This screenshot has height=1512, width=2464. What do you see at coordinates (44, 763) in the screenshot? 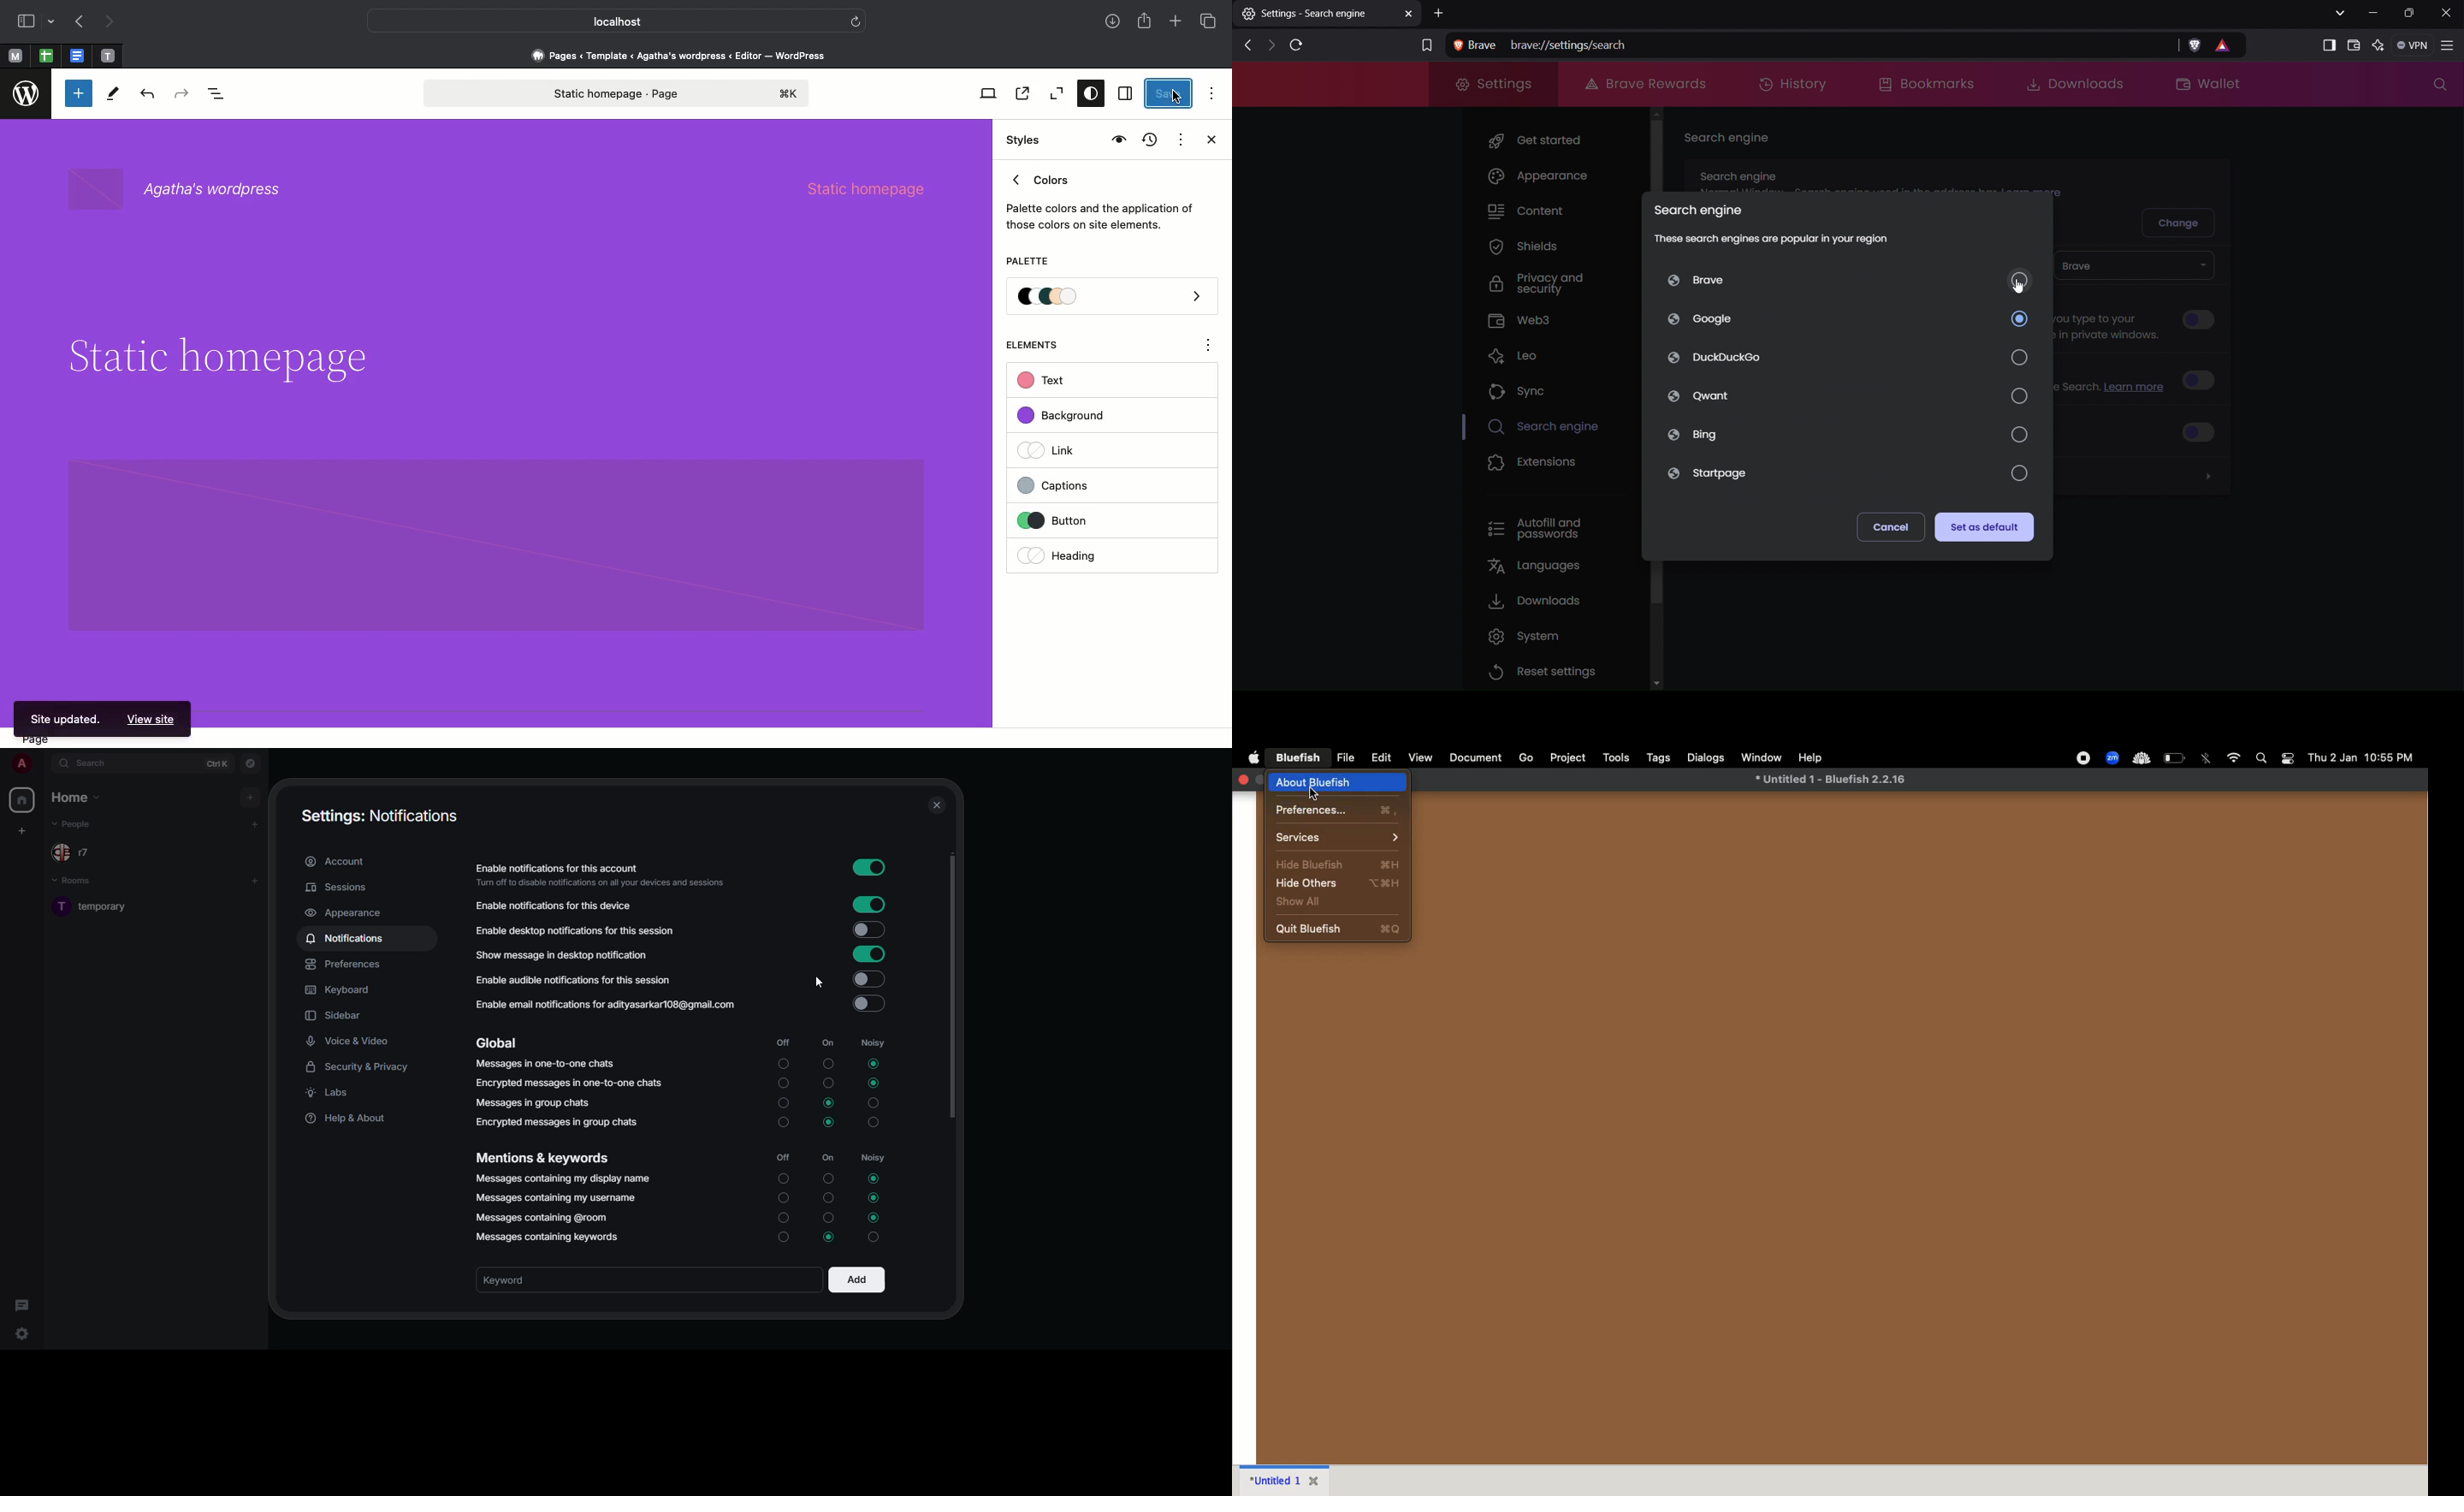
I see `expand` at bounding box center [44, 763].